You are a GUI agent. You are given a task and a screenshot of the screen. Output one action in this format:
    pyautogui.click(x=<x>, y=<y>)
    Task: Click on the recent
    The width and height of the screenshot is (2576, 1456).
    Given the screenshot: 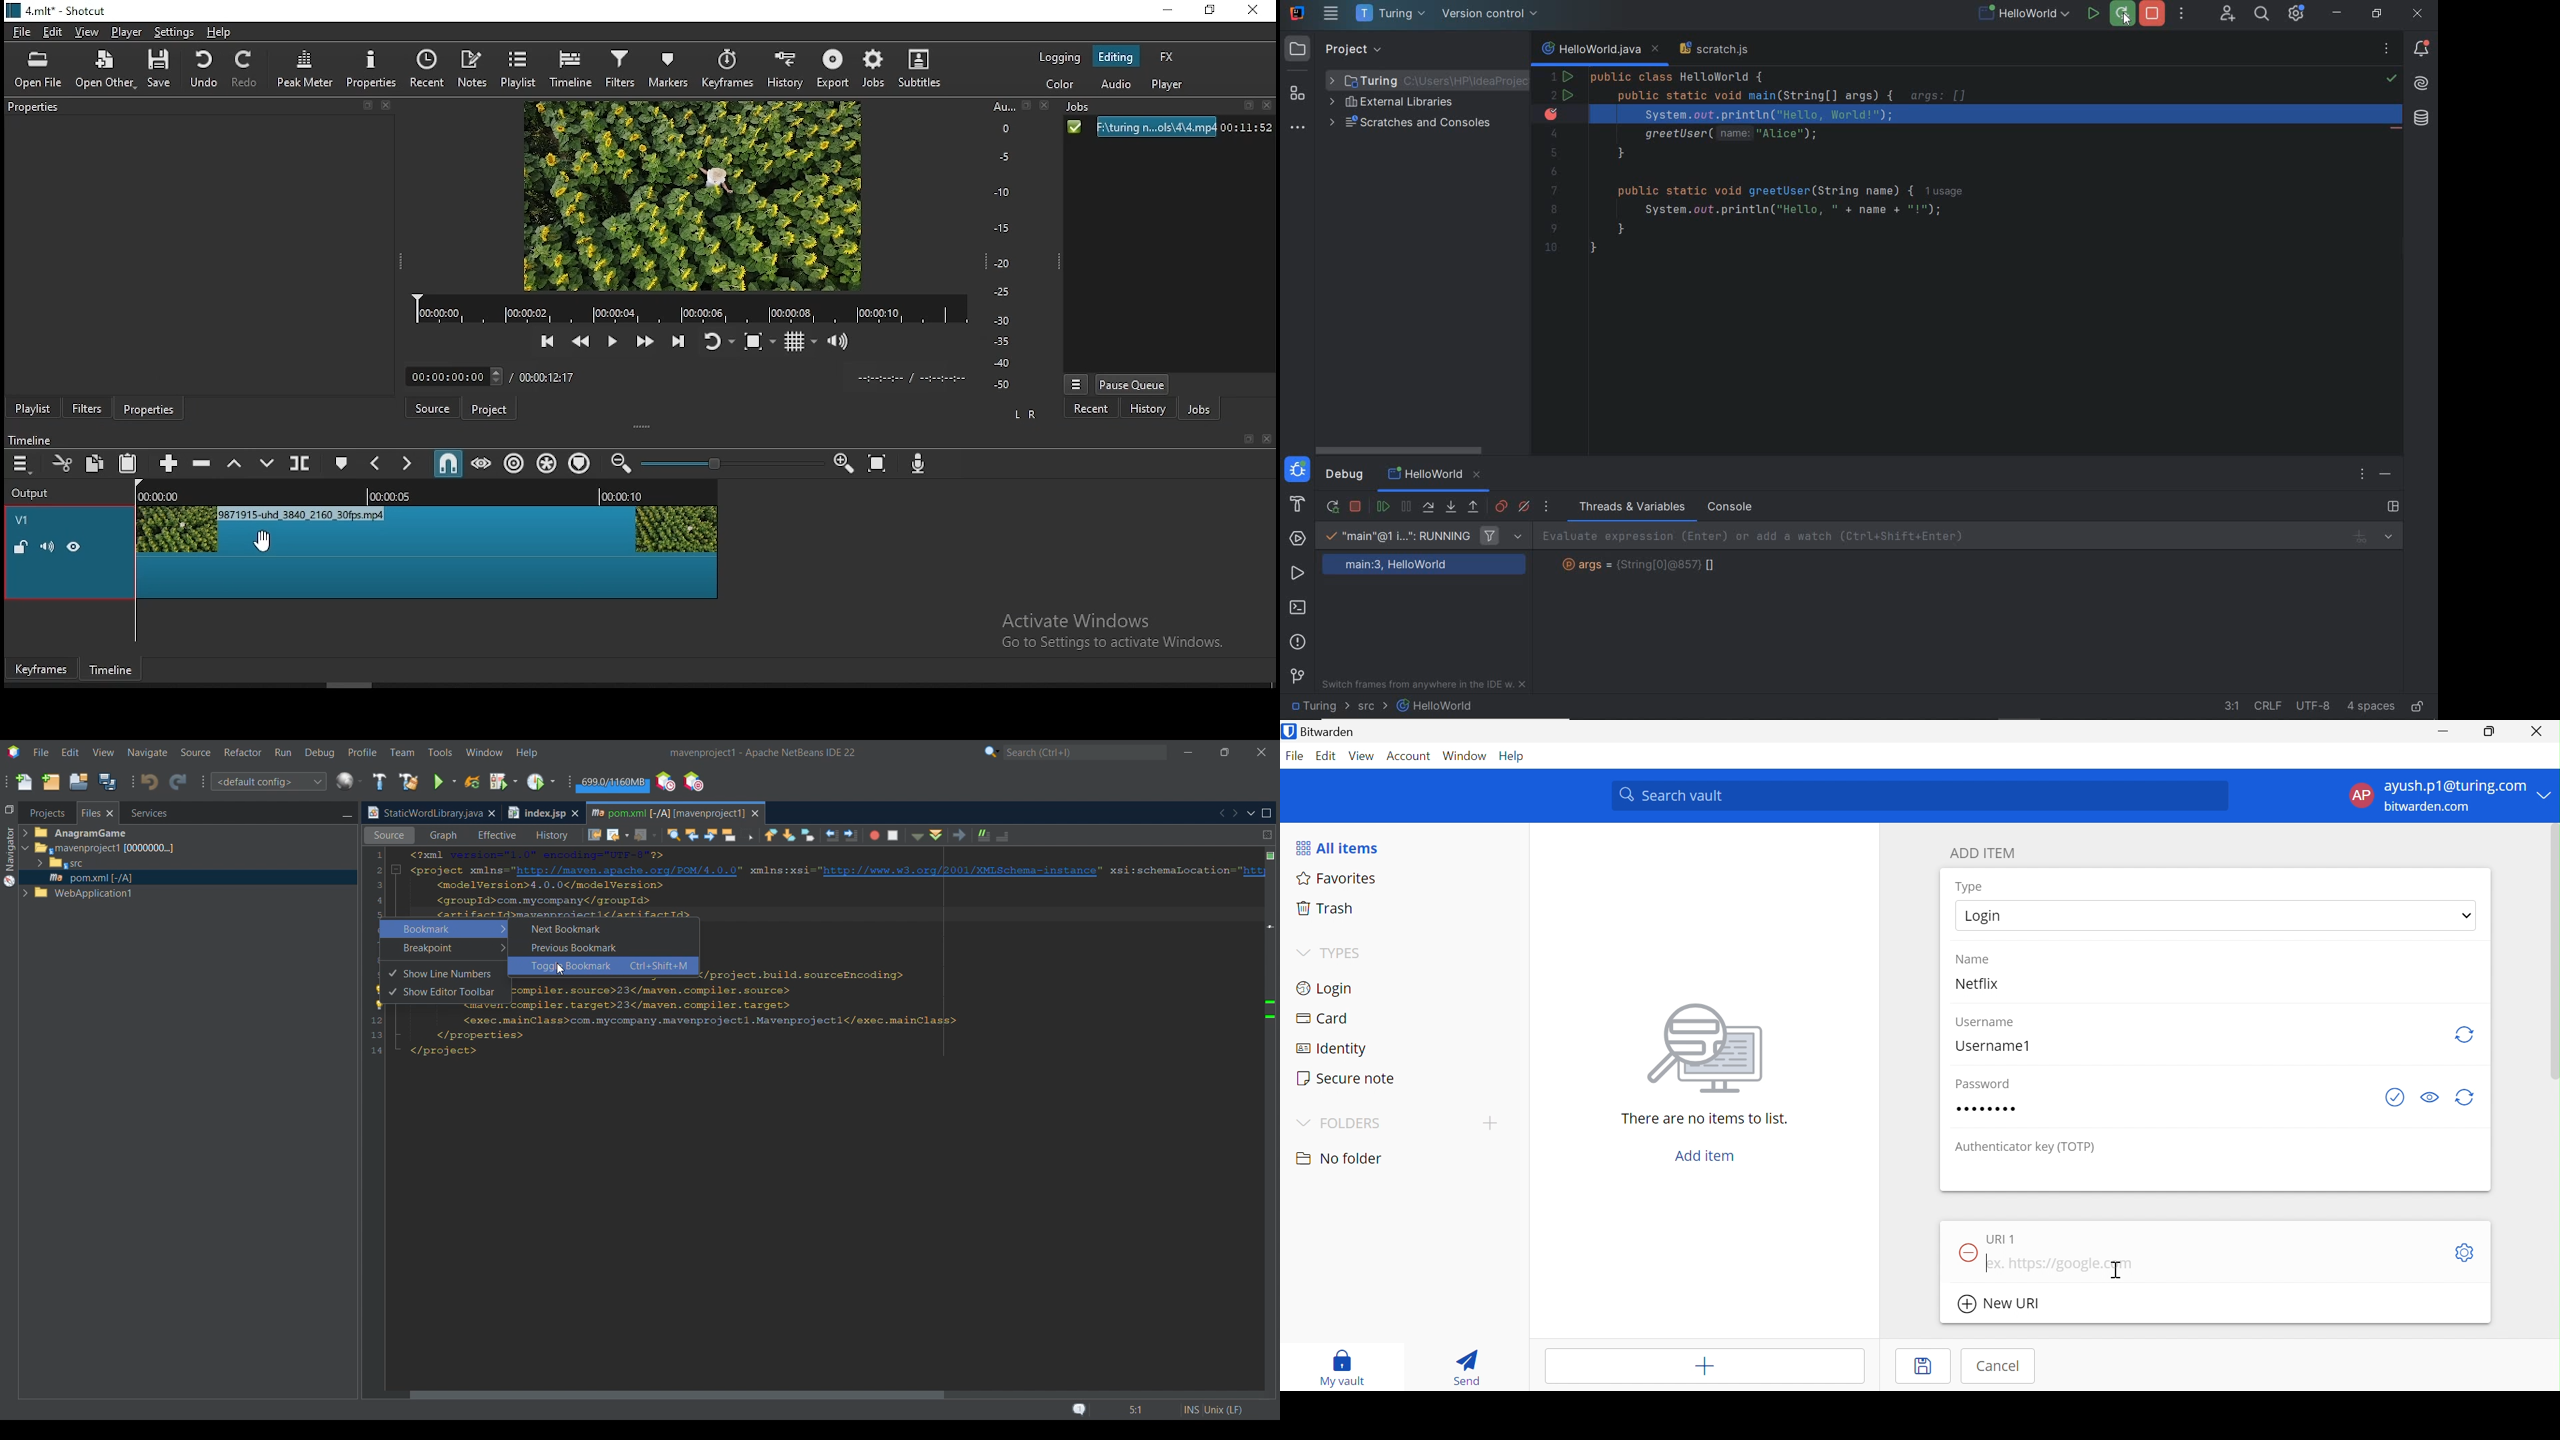 What is the action you would take?
    pyautogui.click(x=432, y=69)
    